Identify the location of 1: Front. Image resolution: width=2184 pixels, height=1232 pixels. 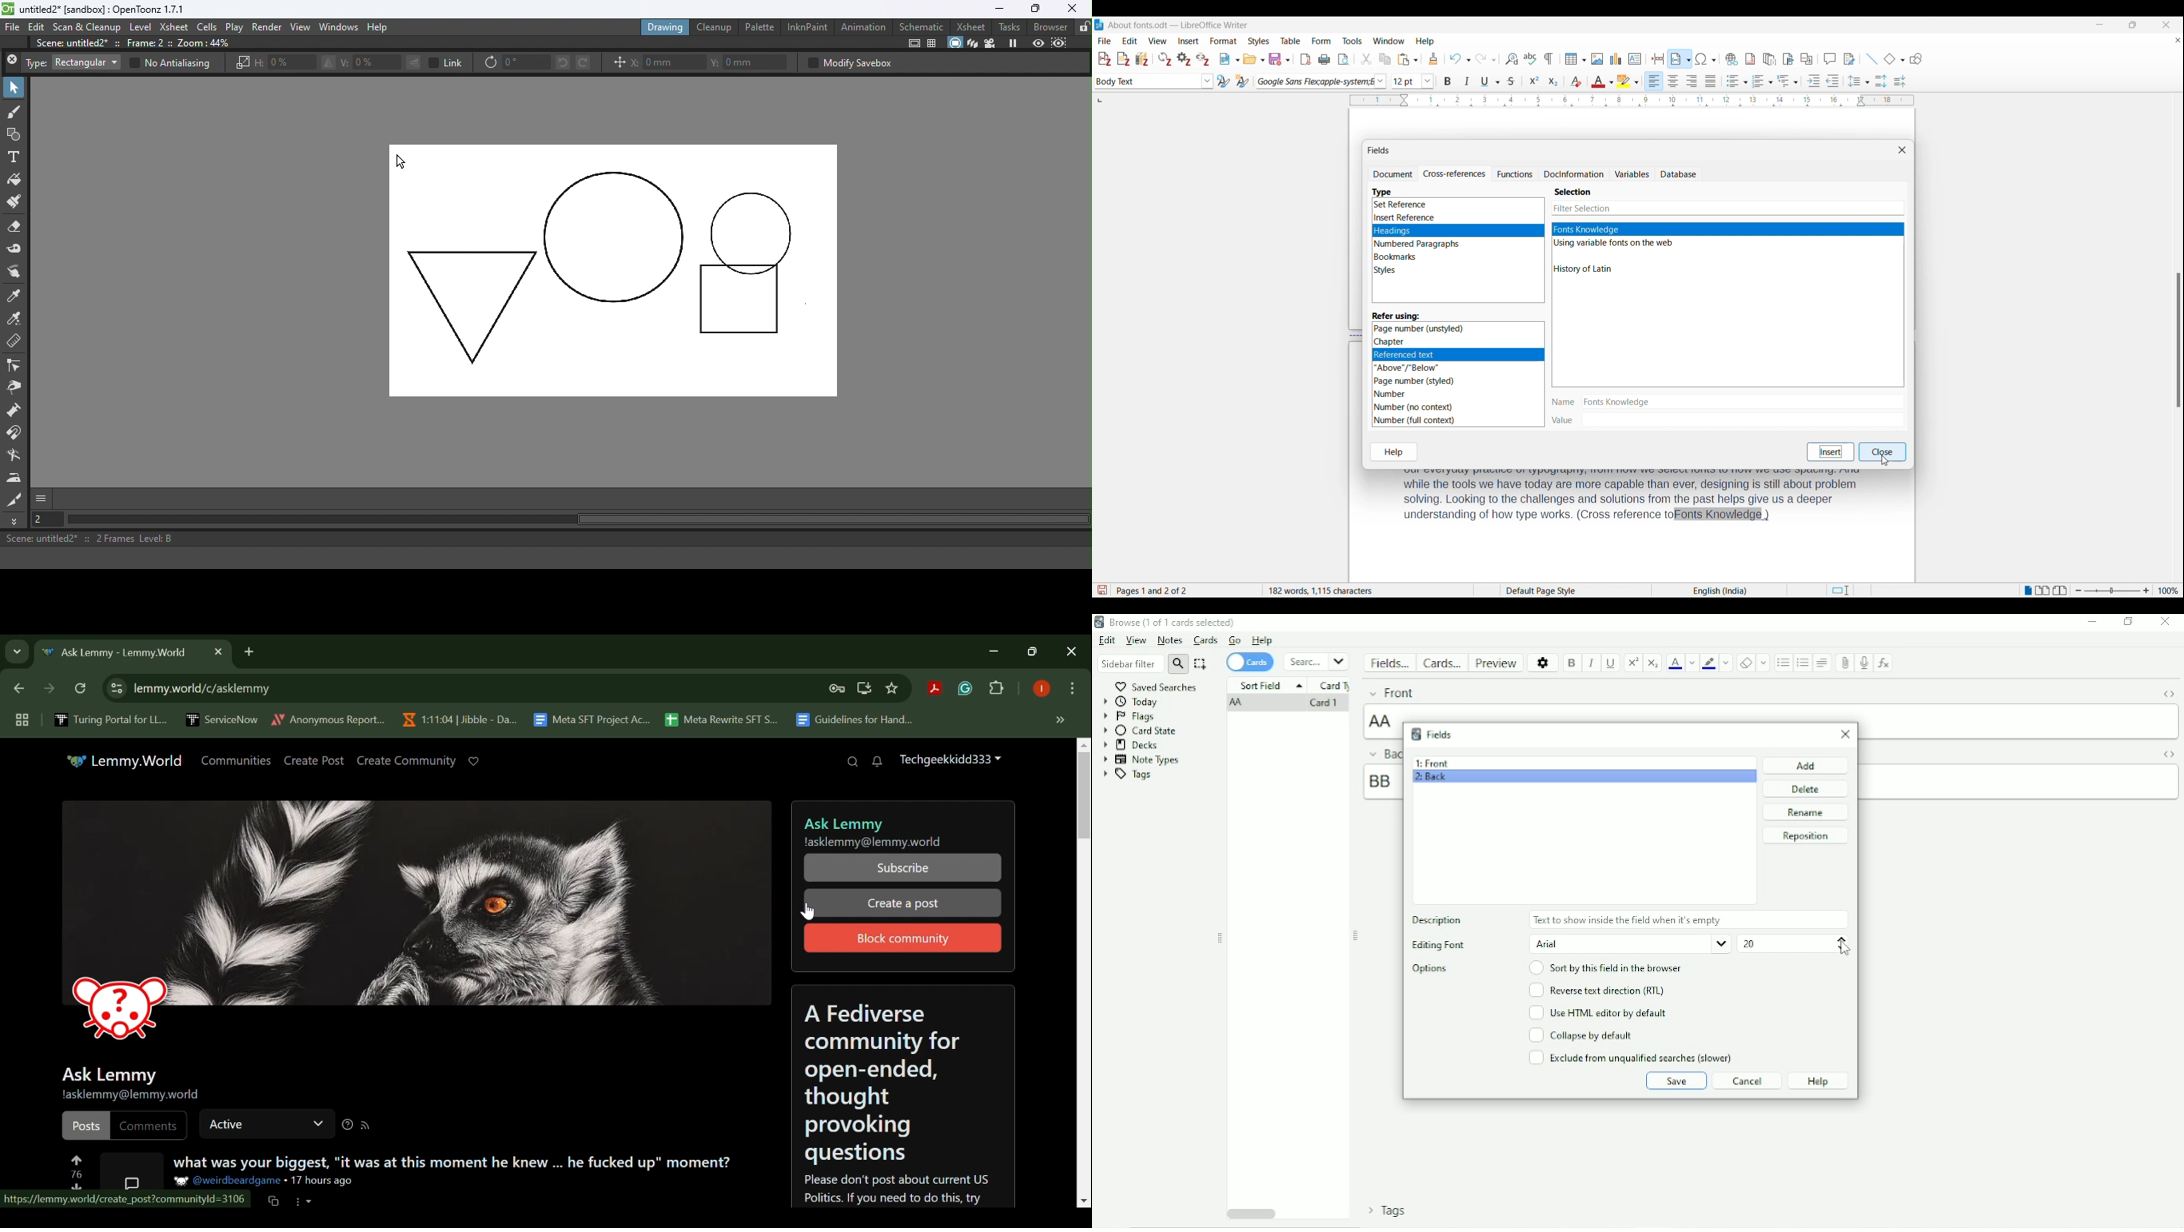
(1432, 763).